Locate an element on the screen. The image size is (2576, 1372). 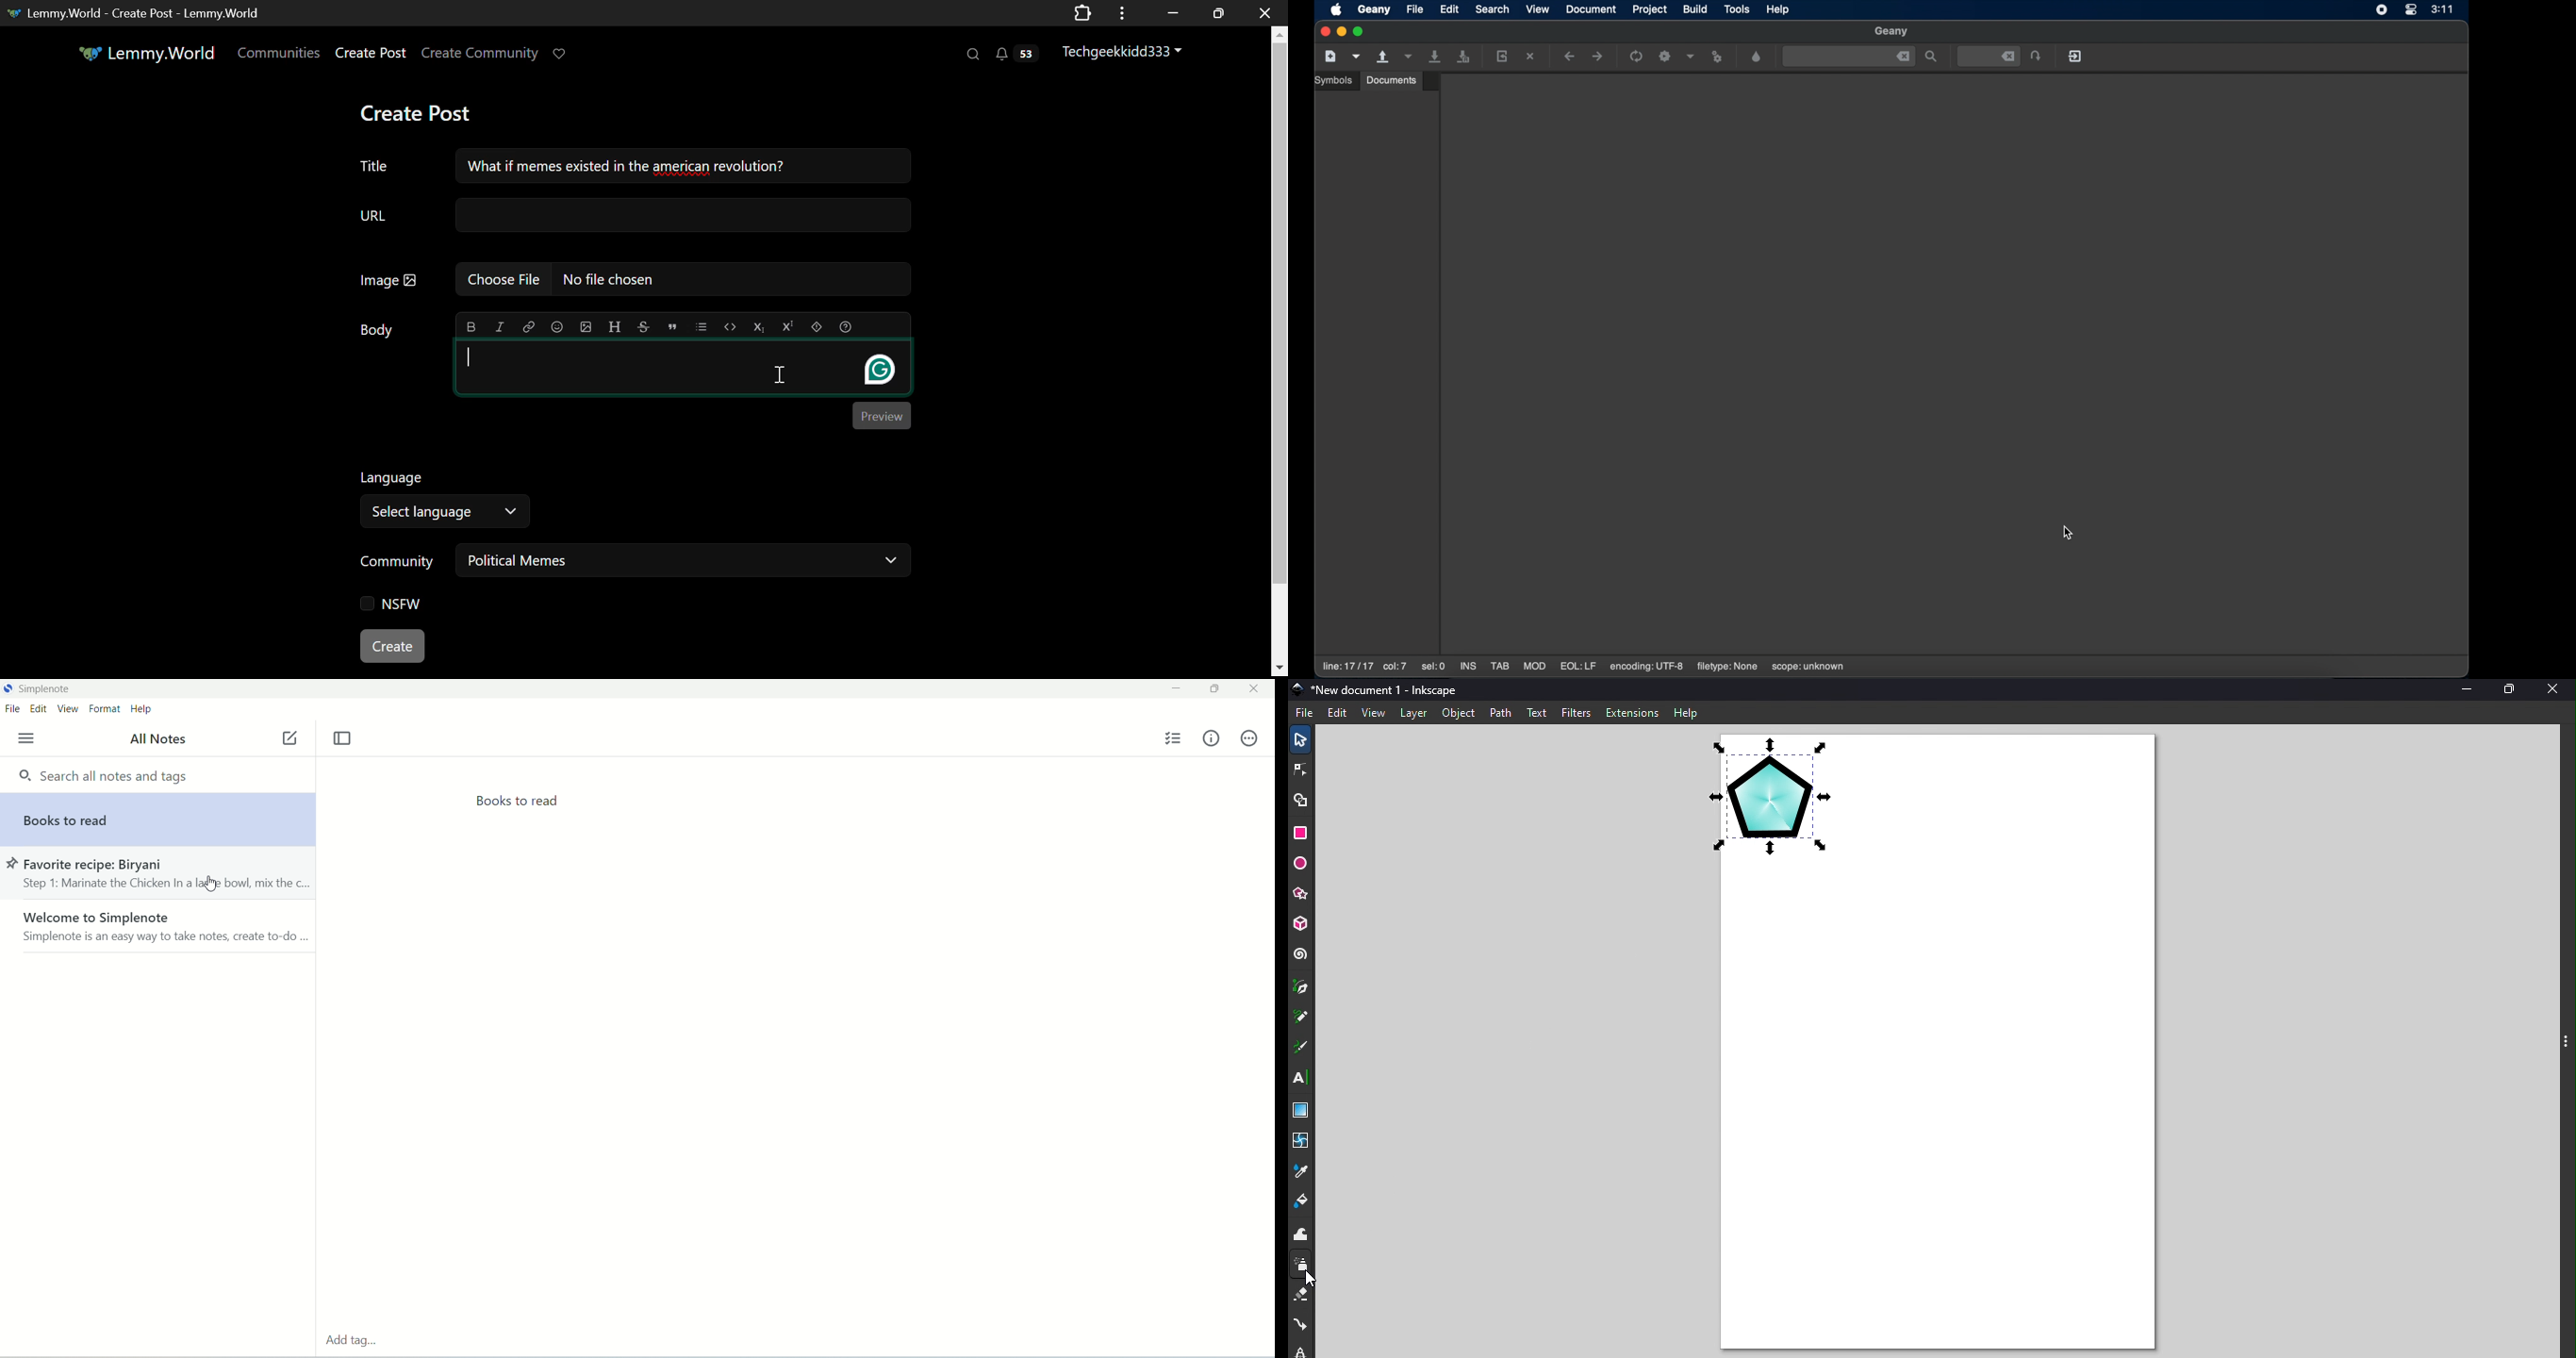
Insert Emoji is located at coordinates (557, 325).